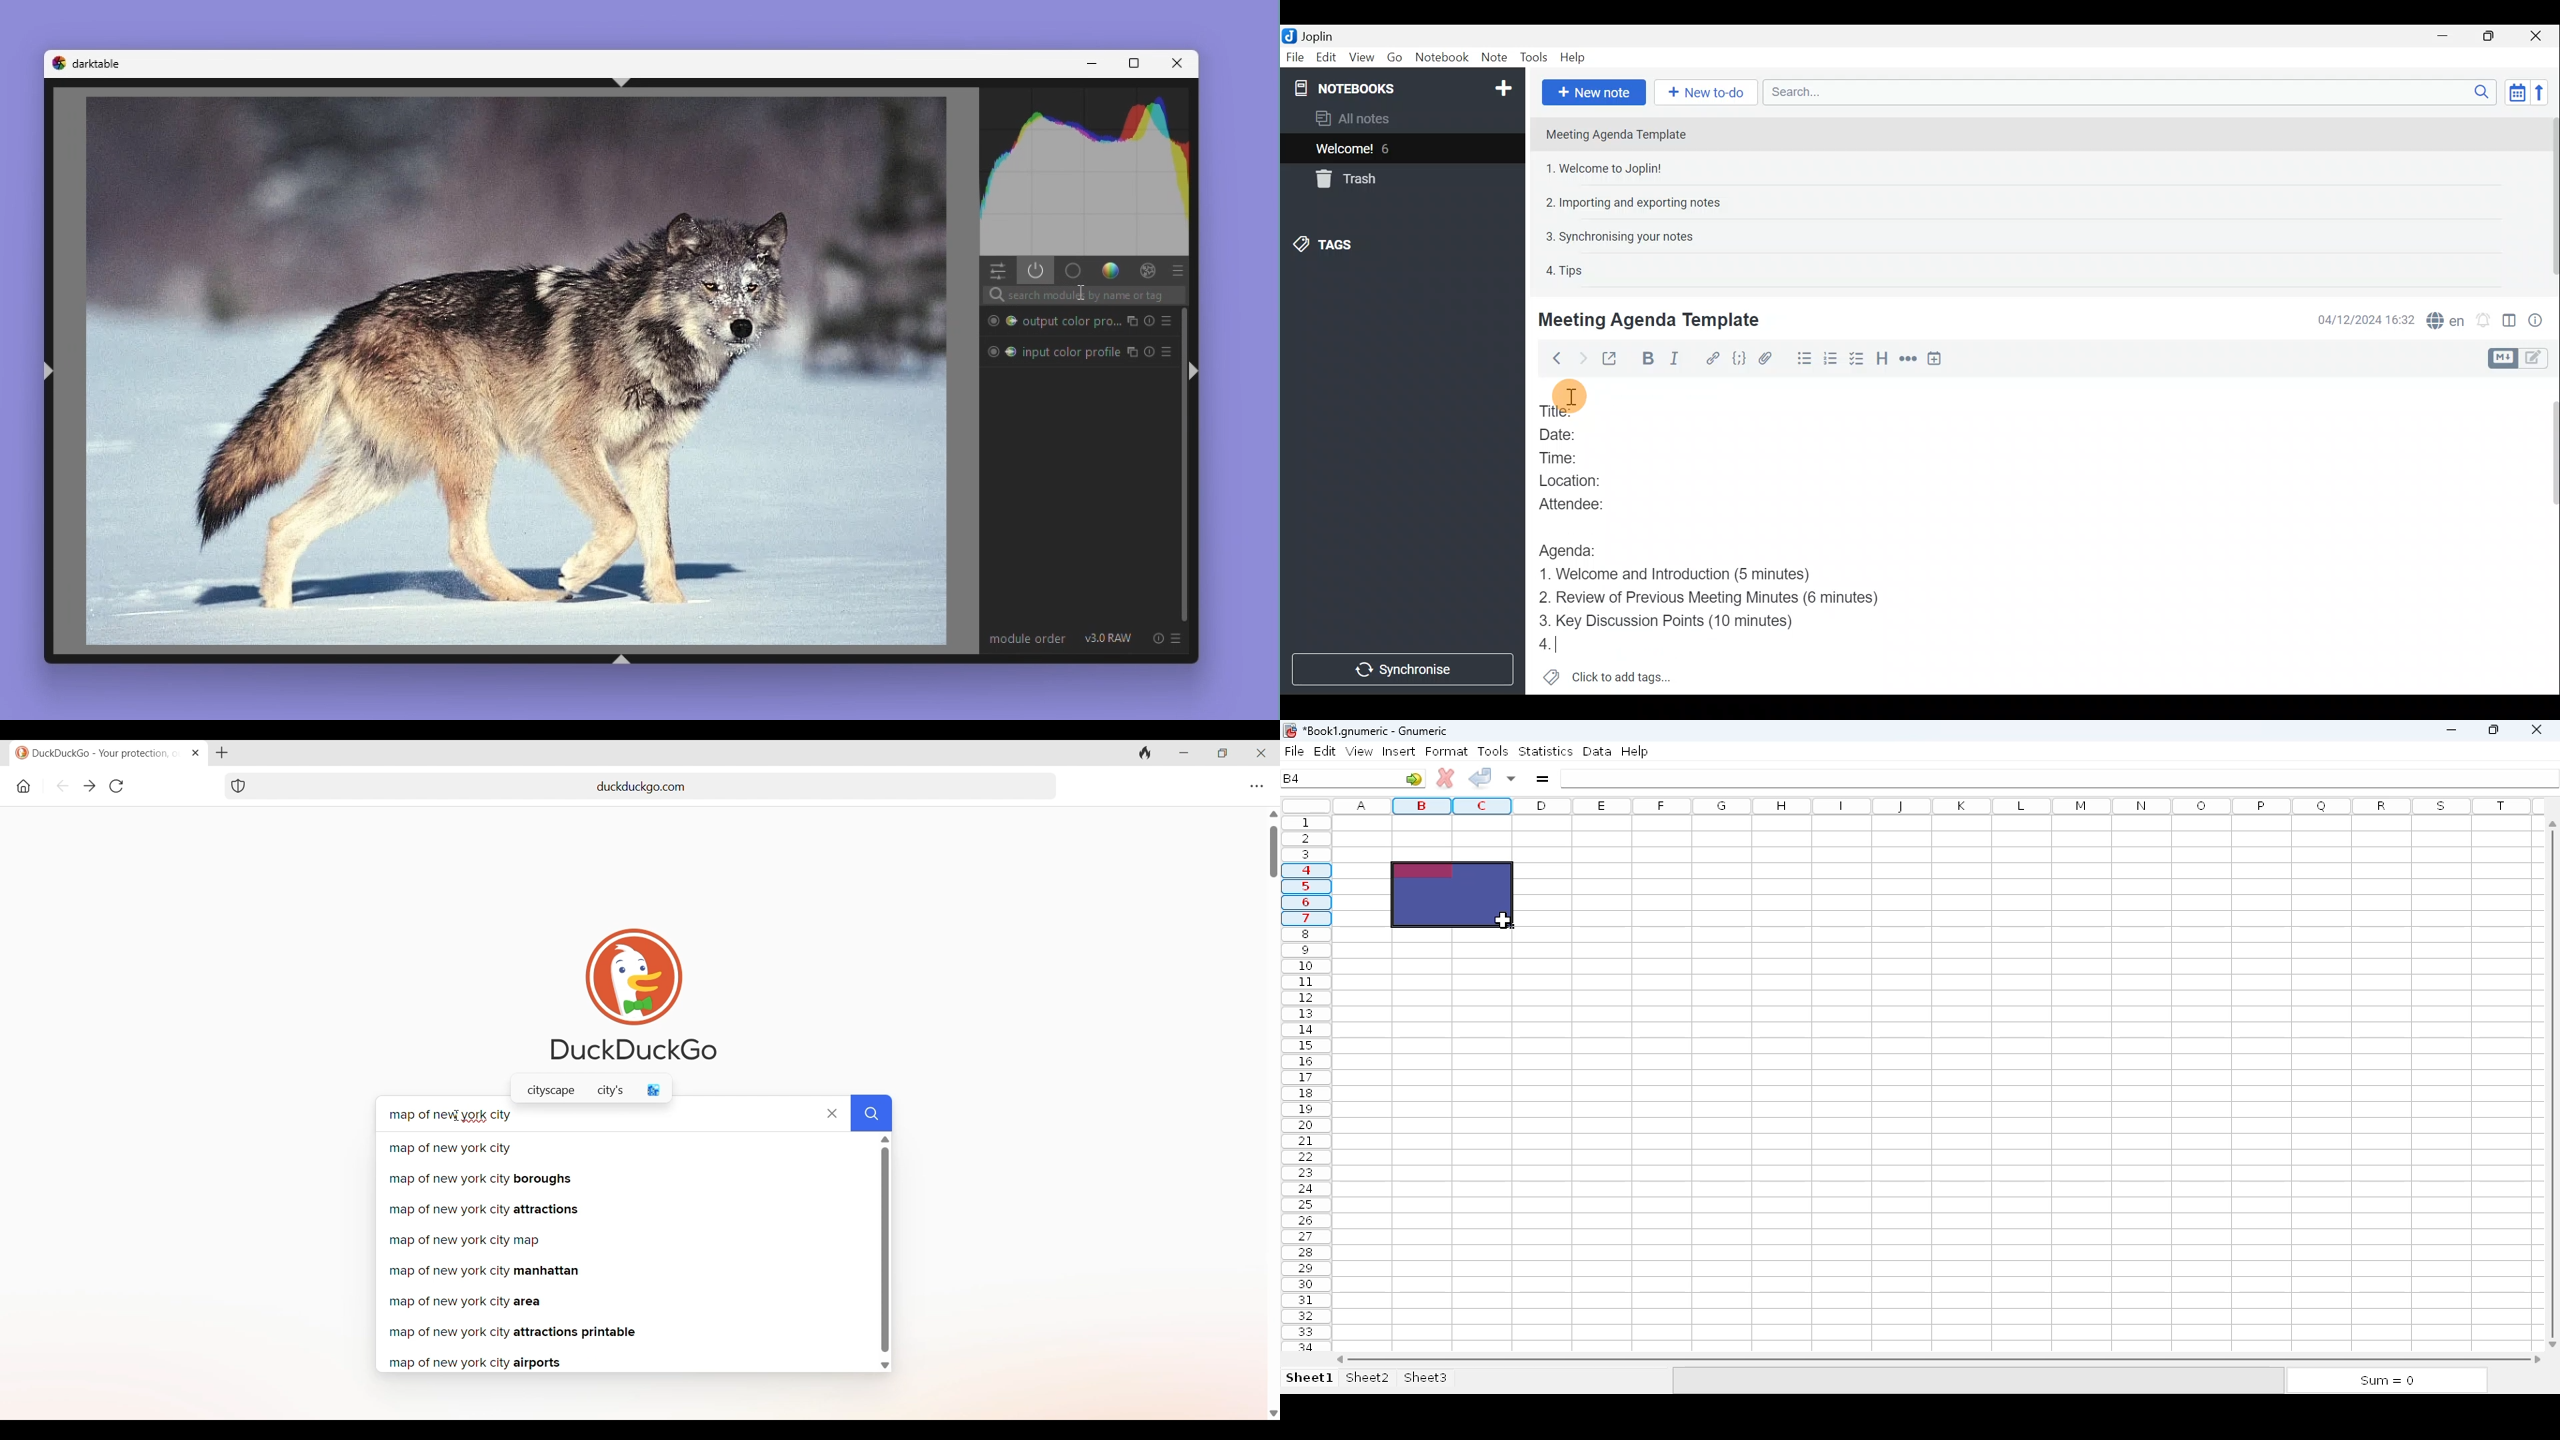  What do you see at coordinates (105, 63) in the screenshot?
I see `darktable` at bounding box center [105, 63].